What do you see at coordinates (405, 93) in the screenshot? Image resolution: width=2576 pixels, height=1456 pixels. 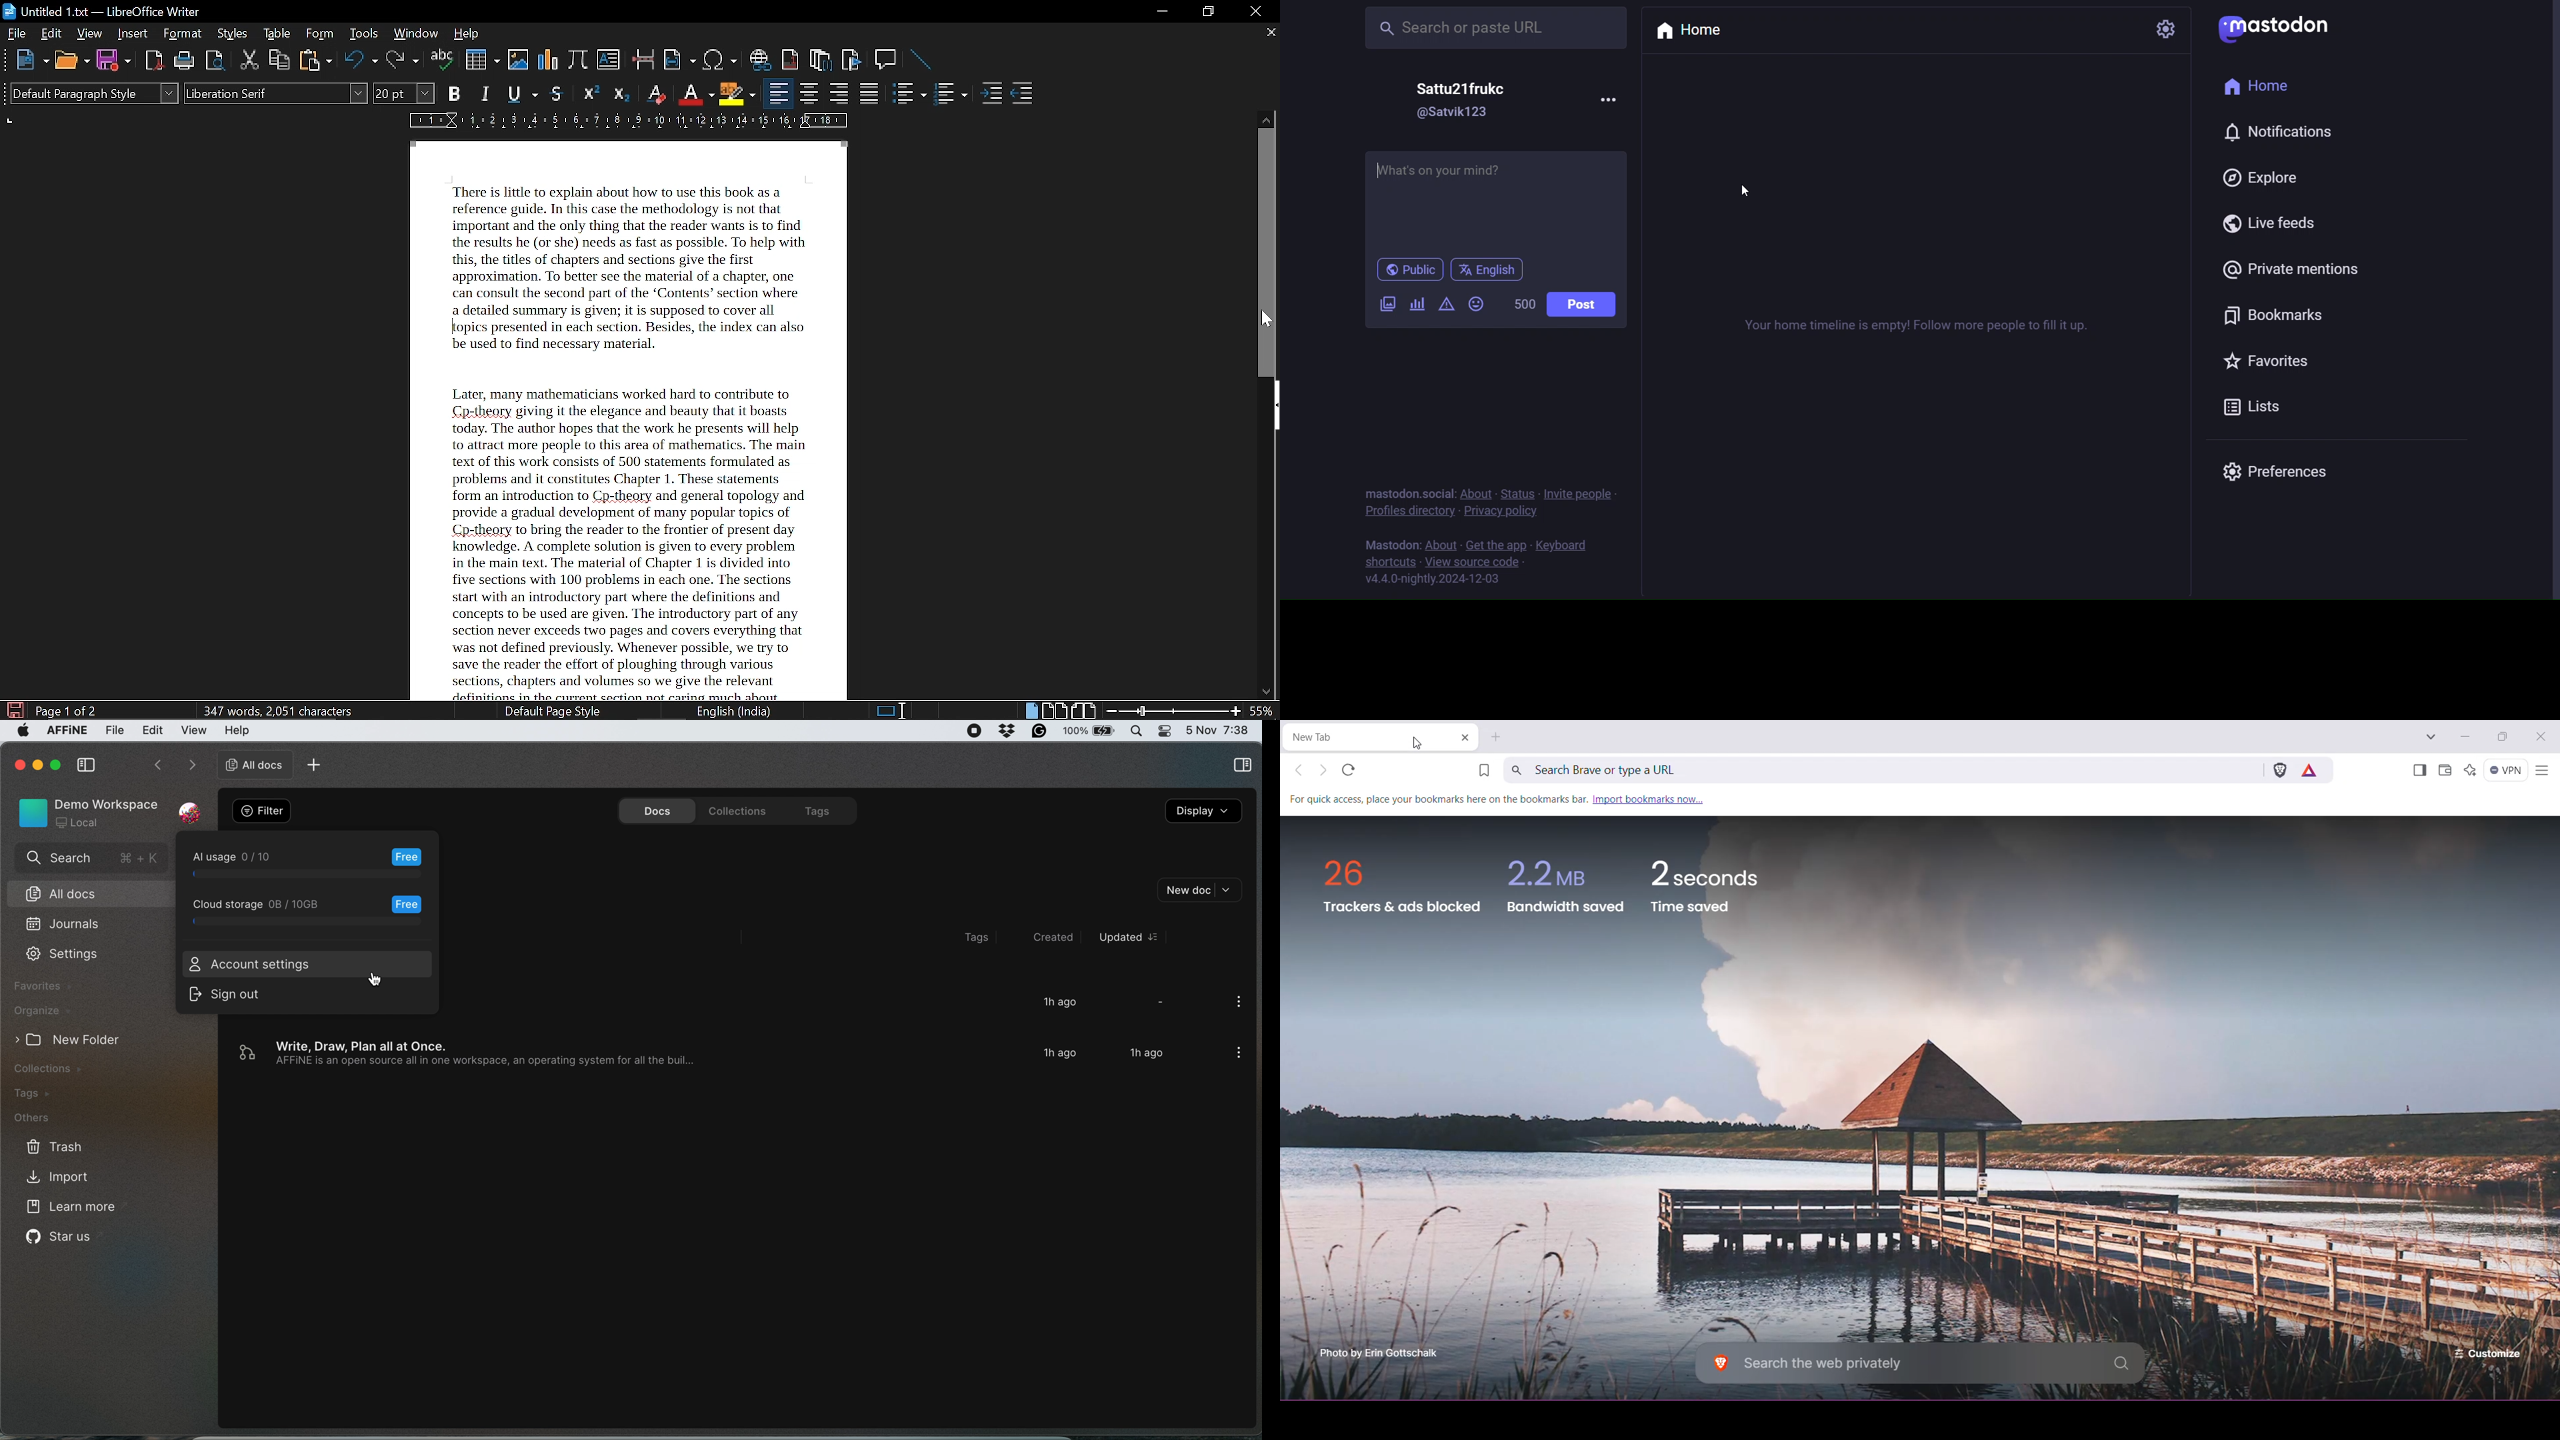 I see `font size` at bounding box center [405, 93].